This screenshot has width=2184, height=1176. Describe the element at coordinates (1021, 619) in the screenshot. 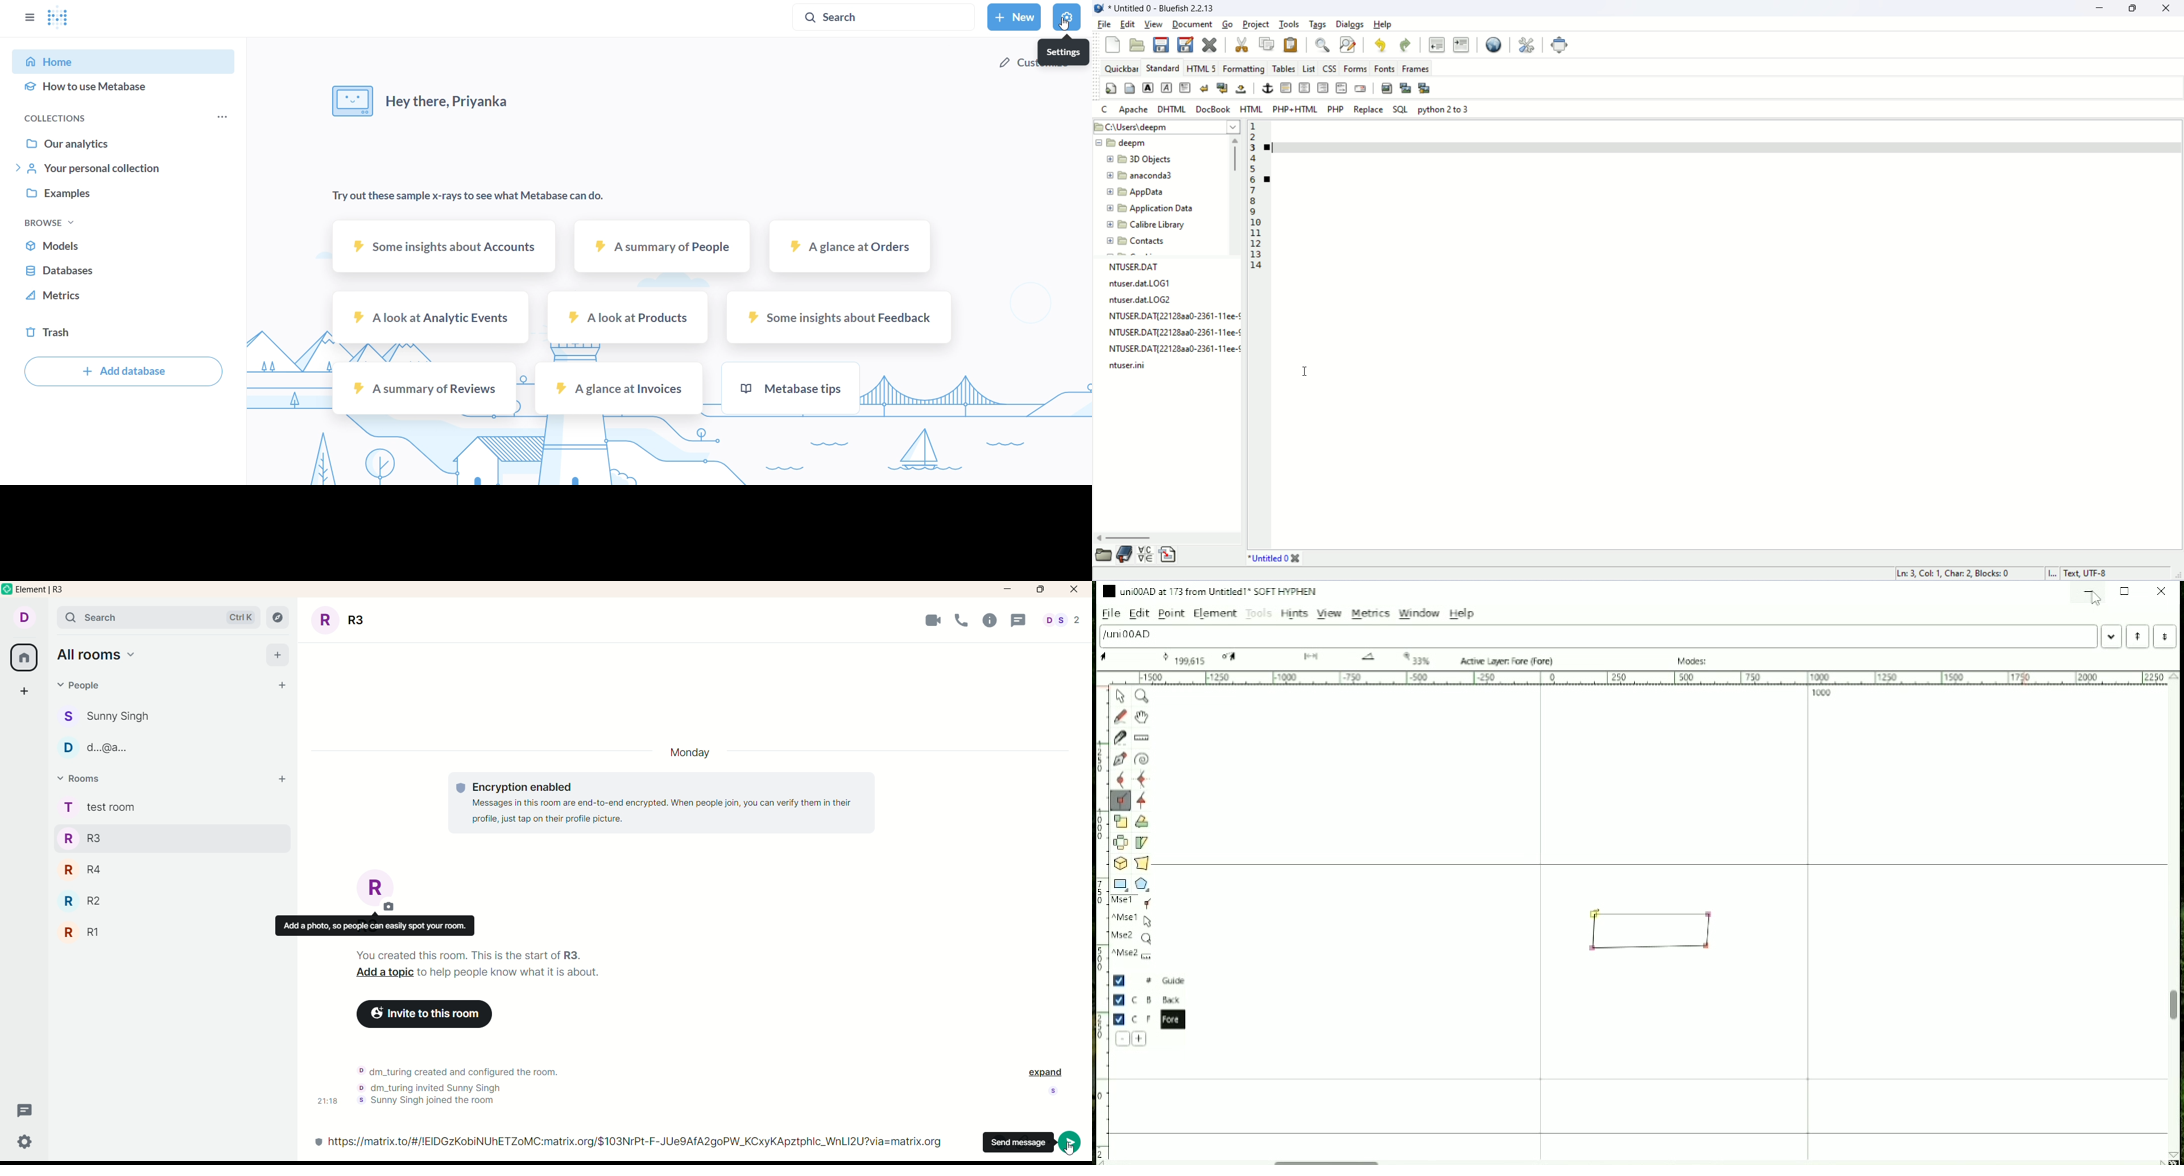

I see `Message` at that location.